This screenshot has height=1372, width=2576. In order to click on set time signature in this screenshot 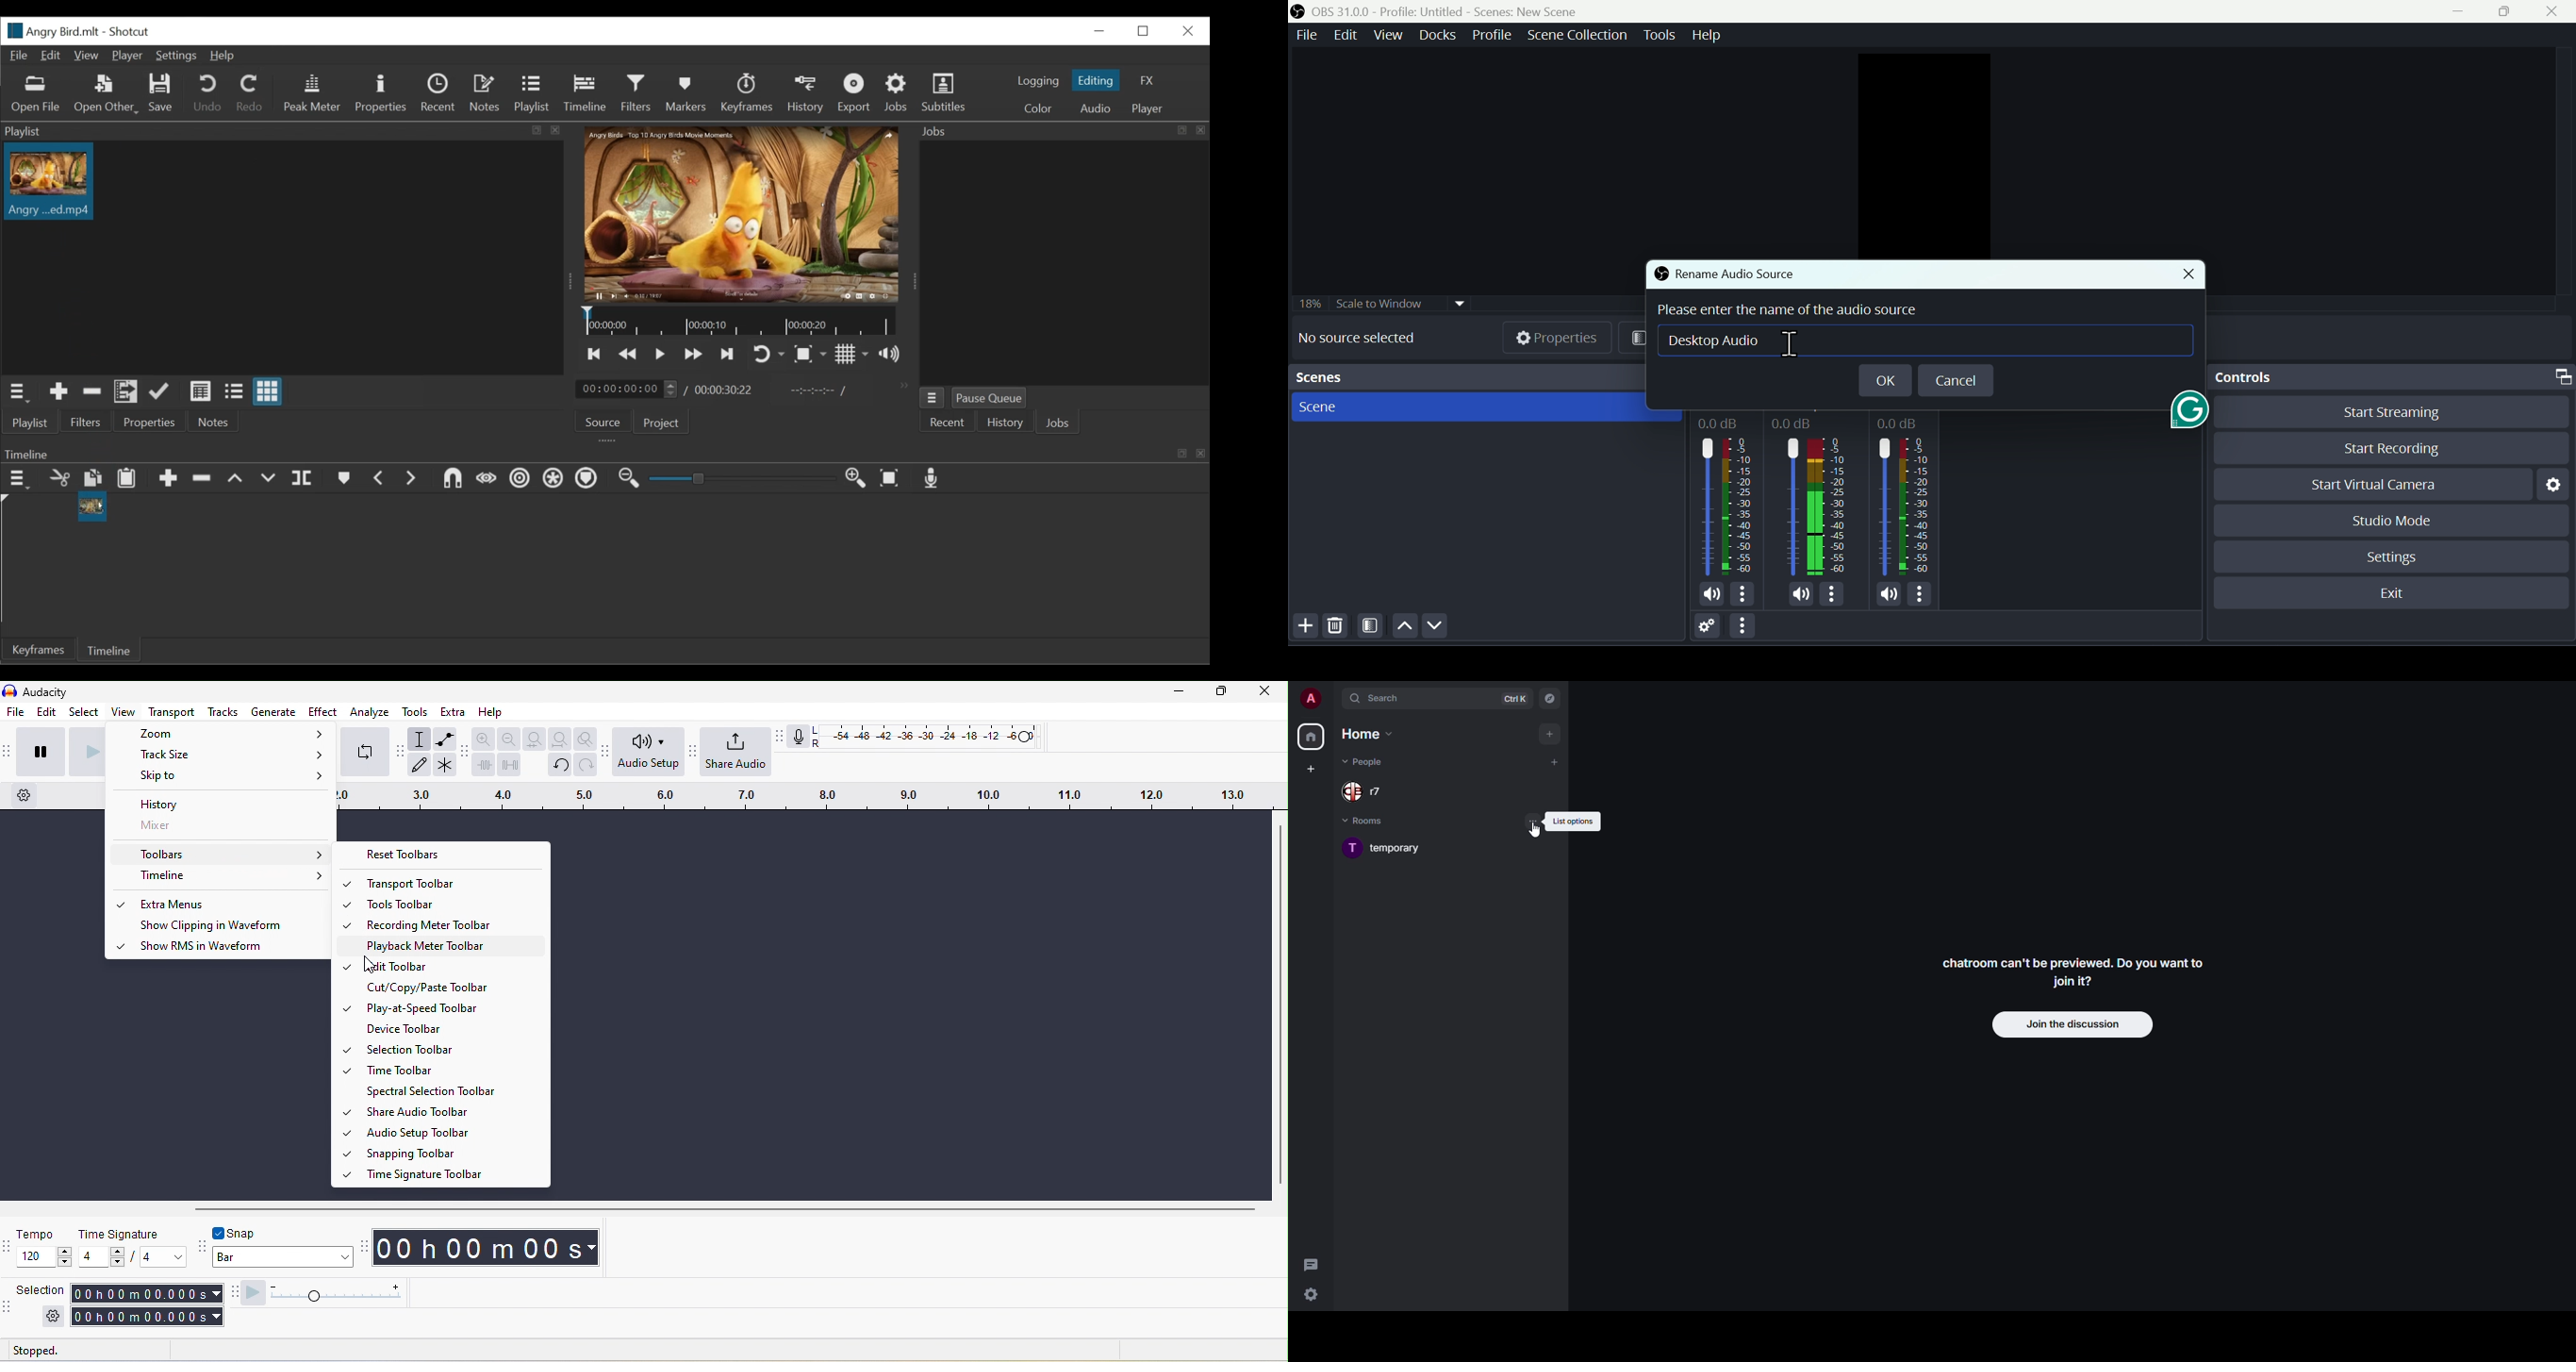, I will do `click(102, 1256)`.